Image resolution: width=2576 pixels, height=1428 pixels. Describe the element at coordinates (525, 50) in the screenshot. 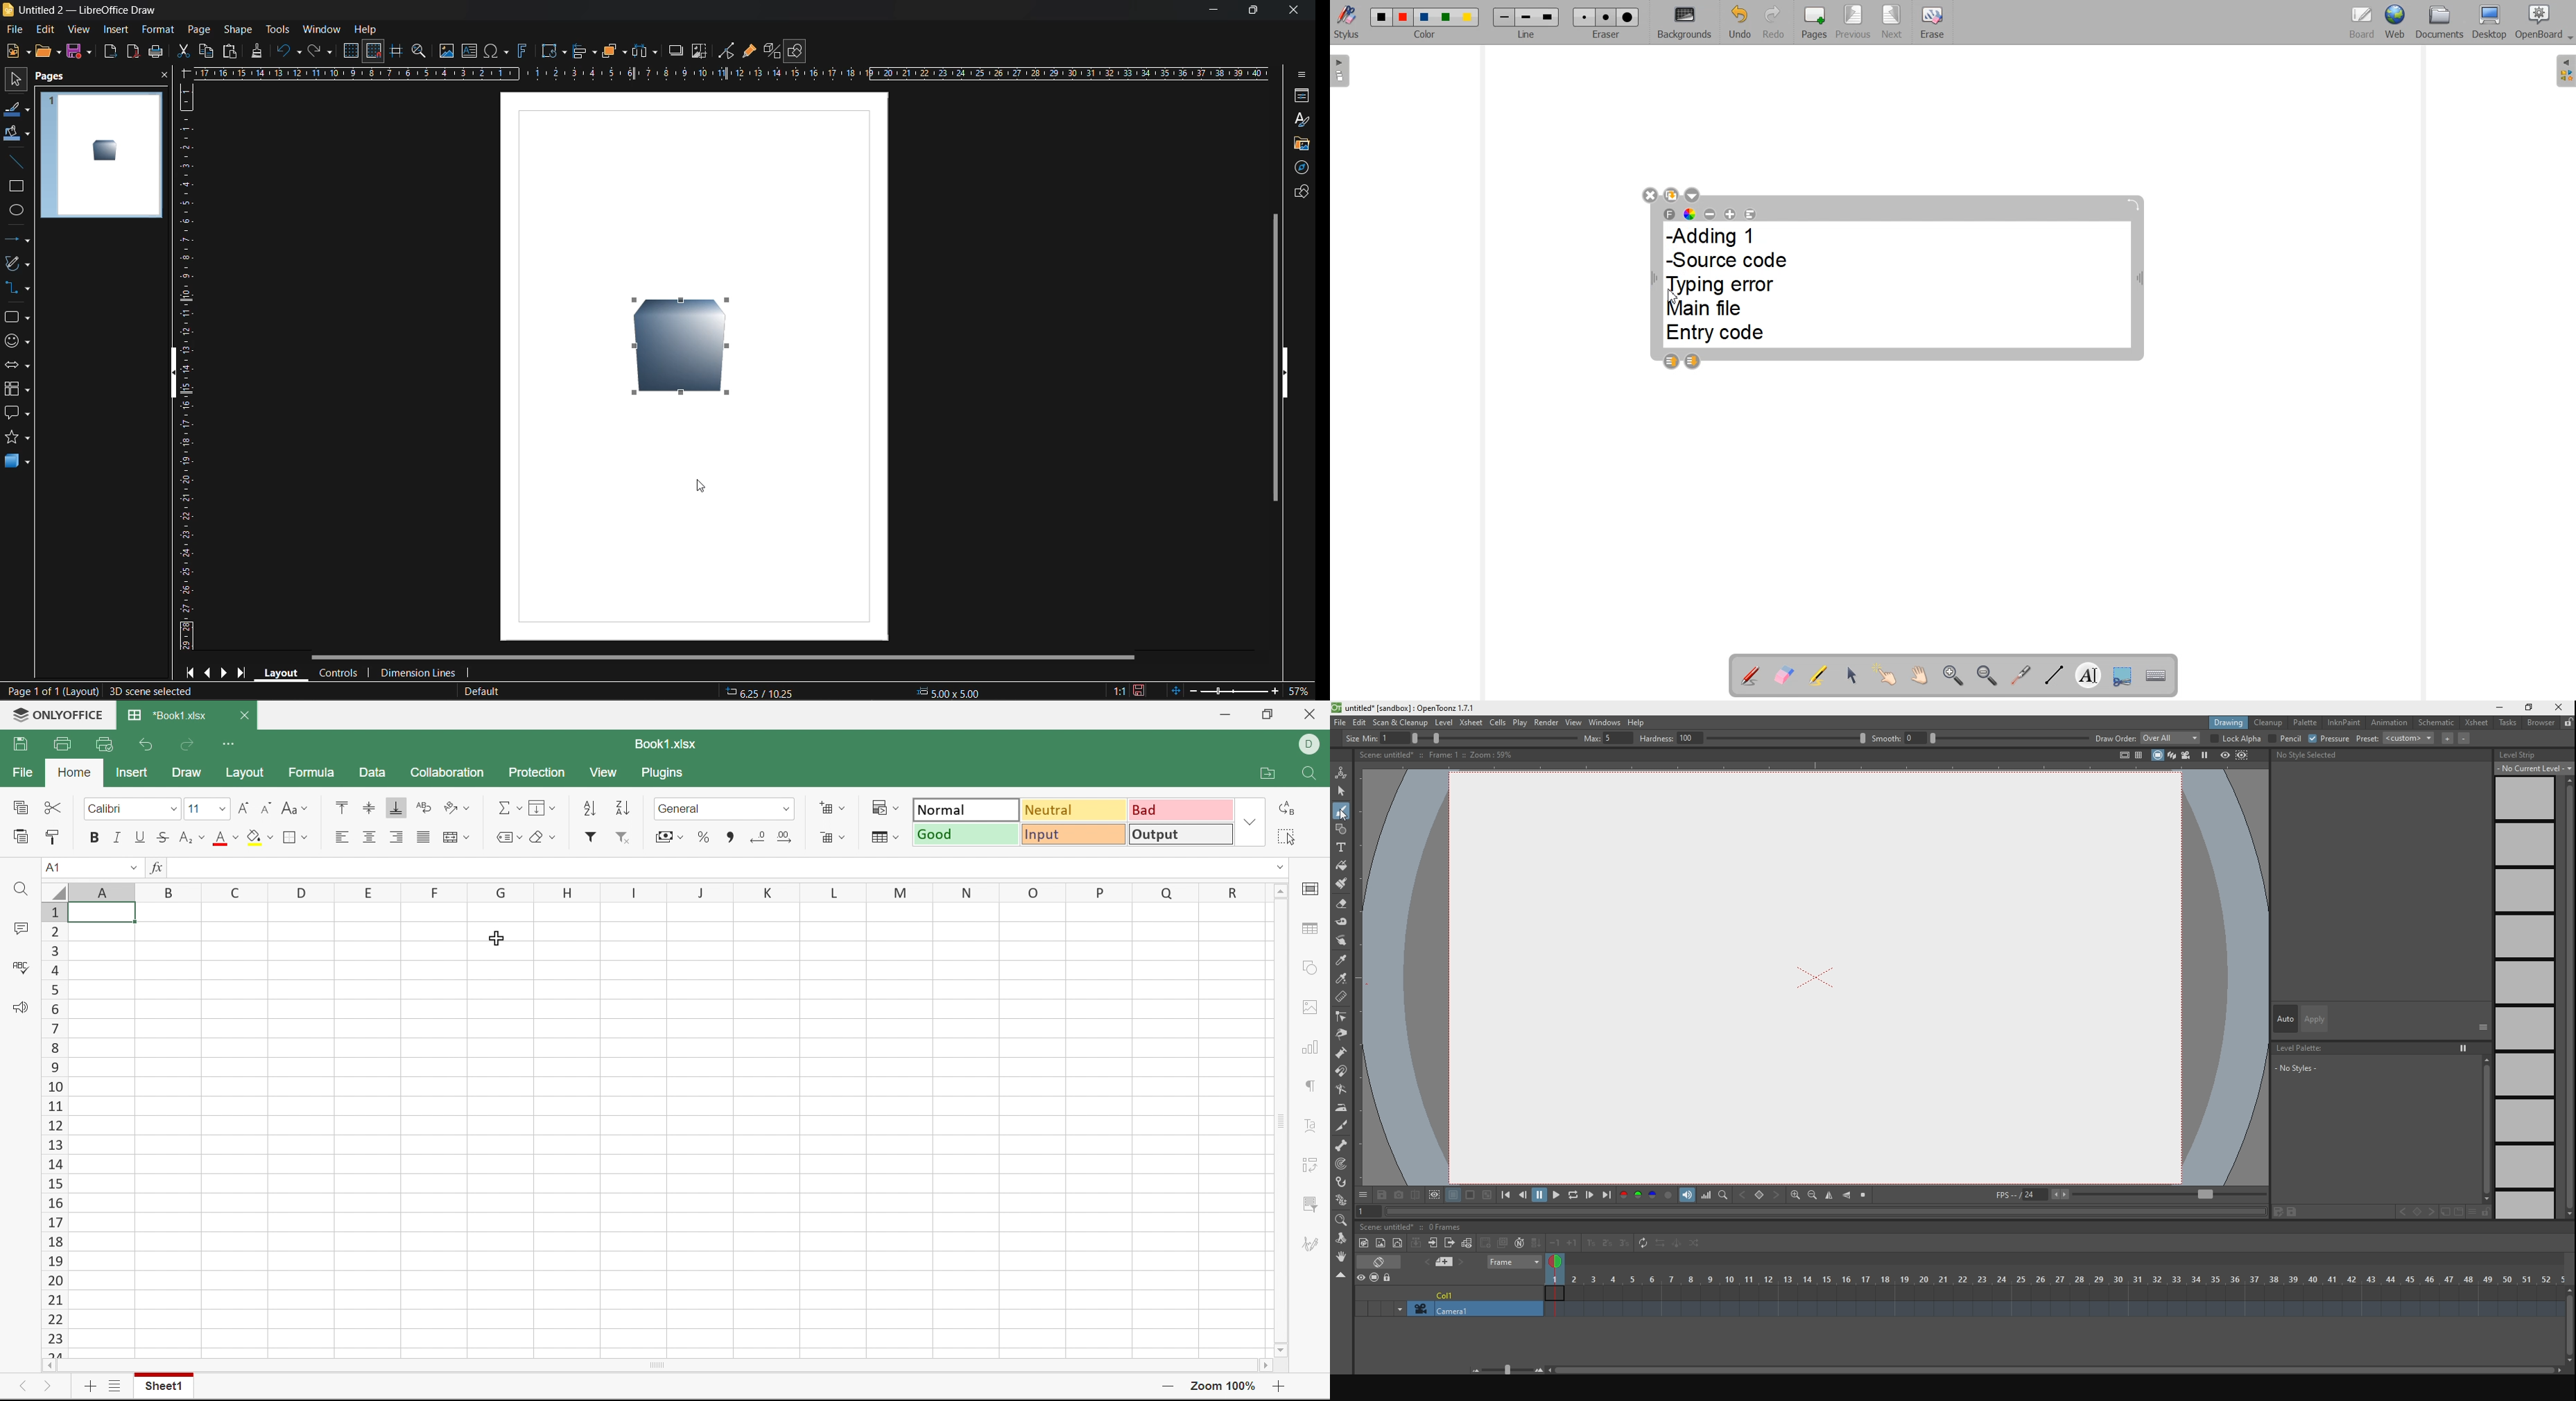

I see `fontwork` at that location.